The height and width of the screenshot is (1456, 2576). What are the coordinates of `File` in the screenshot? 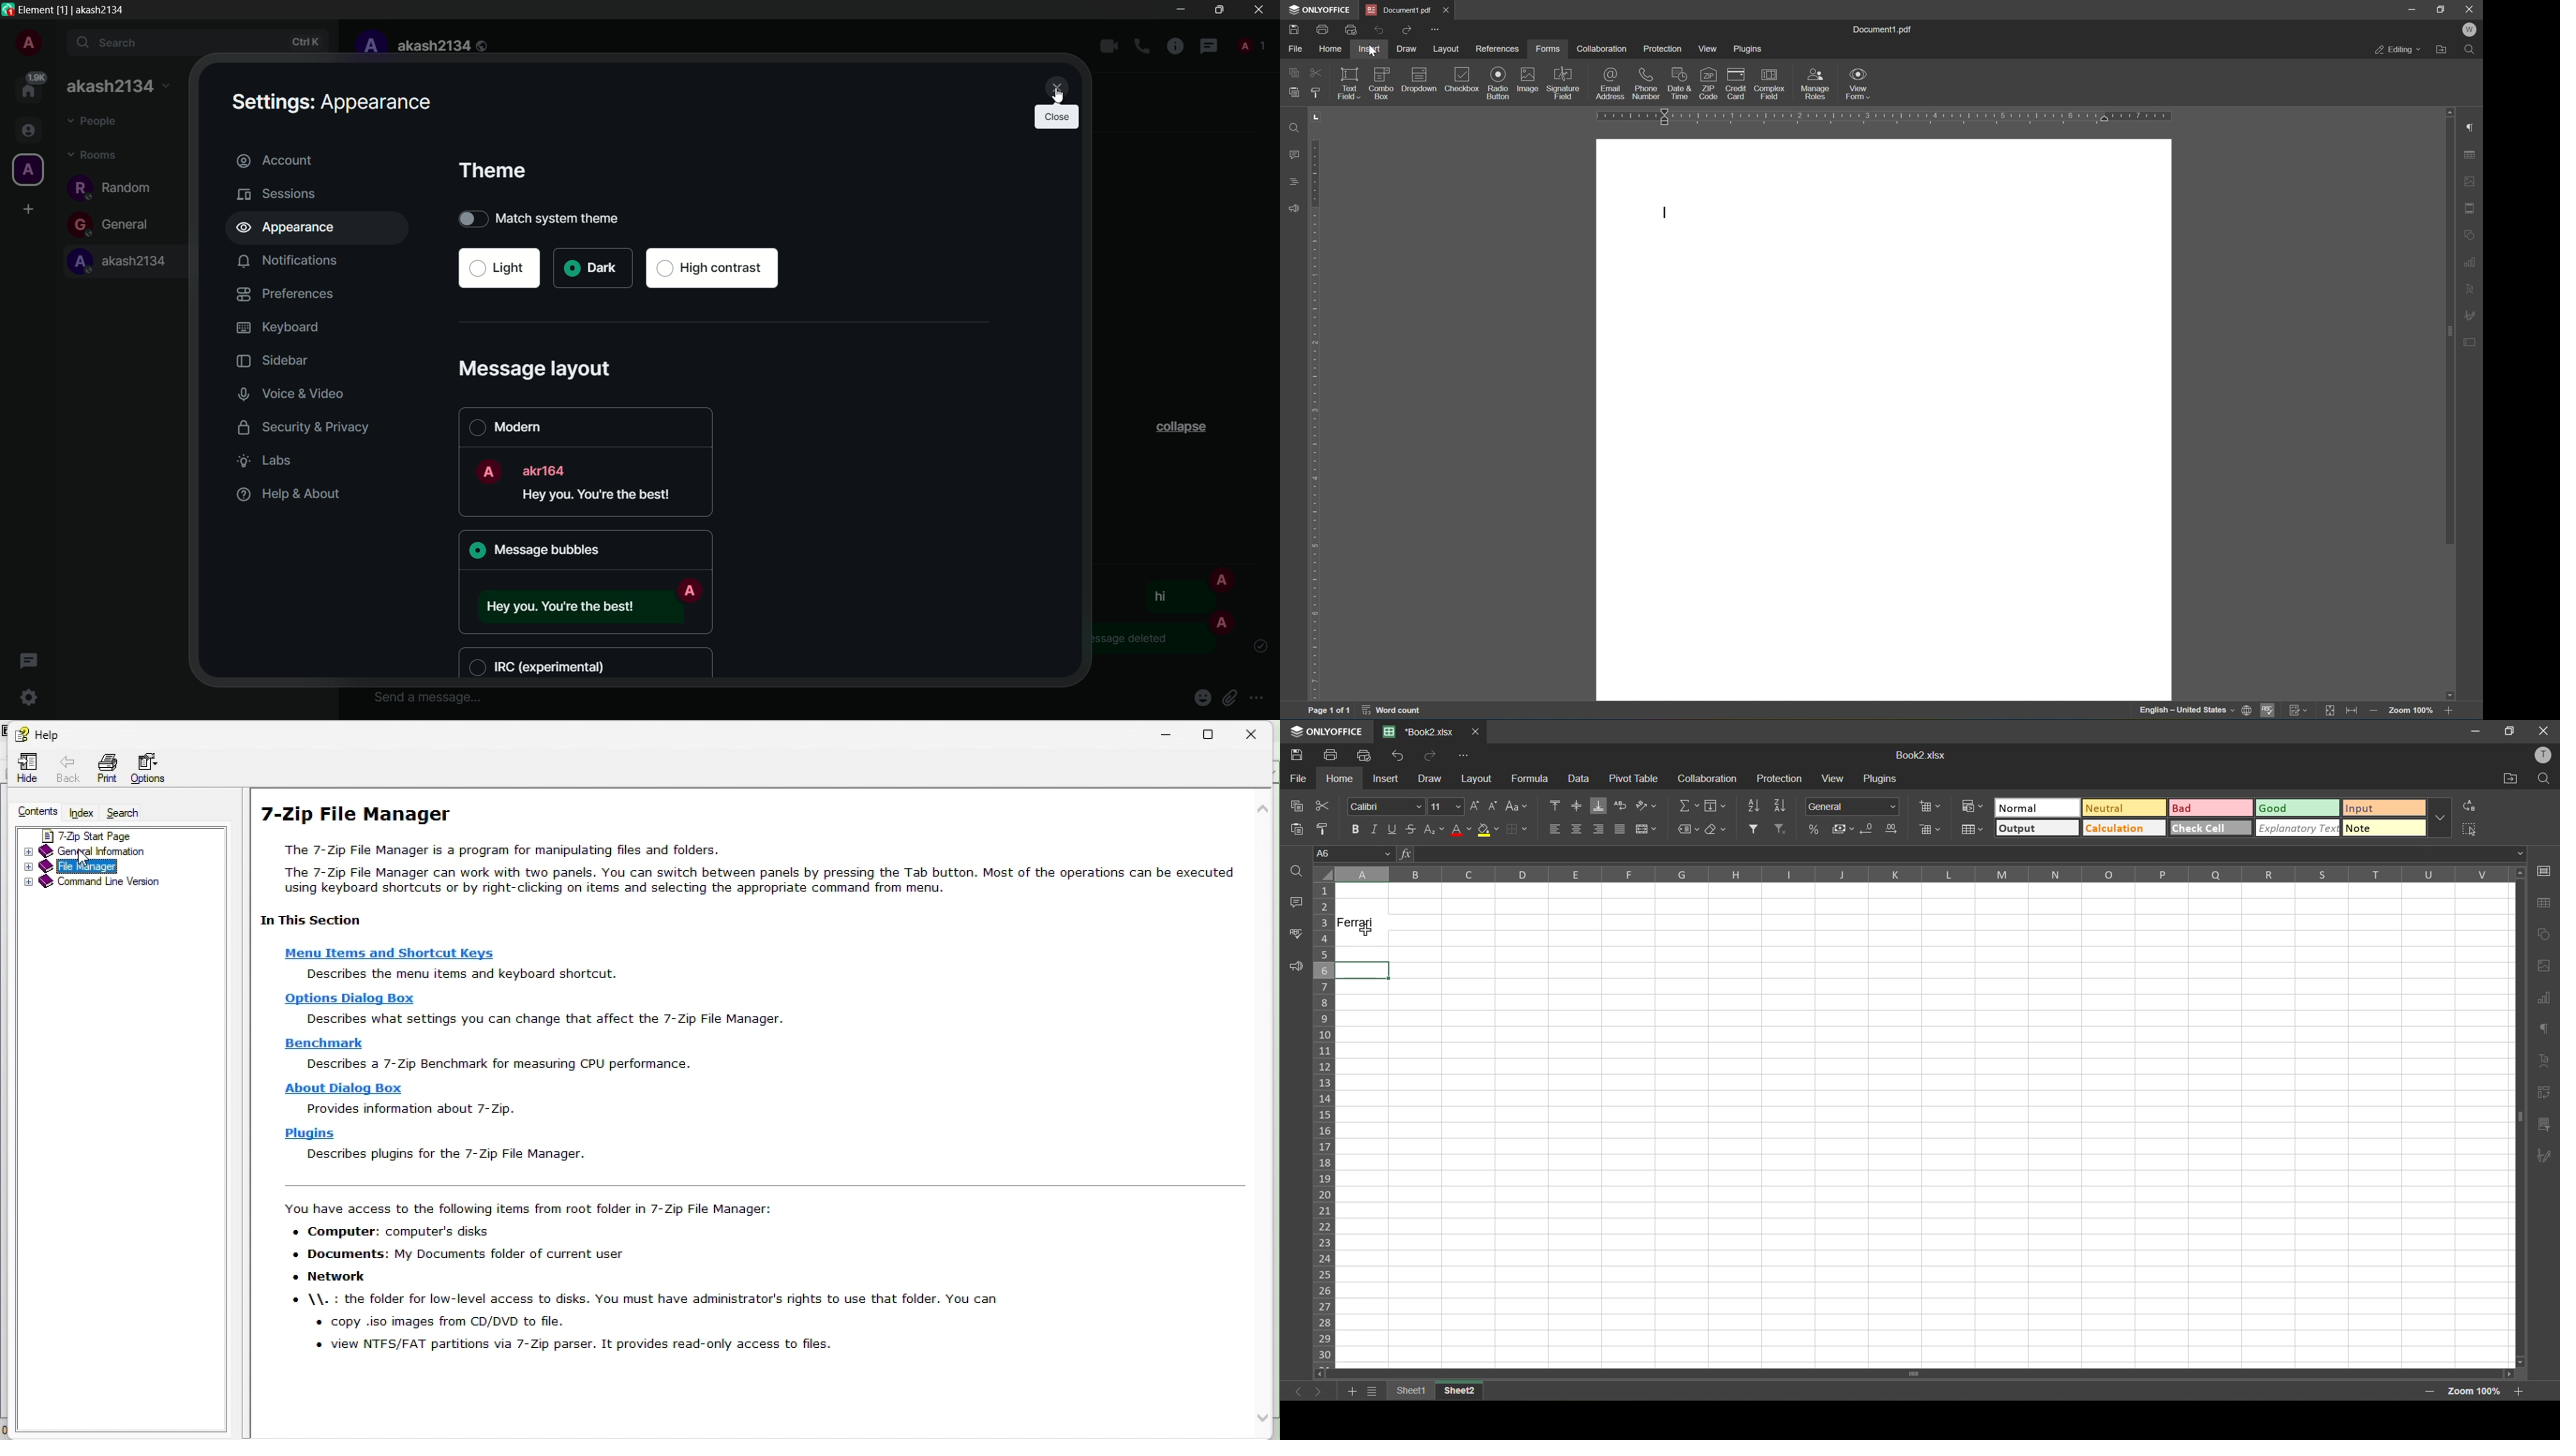 It's located at (1296, 50).